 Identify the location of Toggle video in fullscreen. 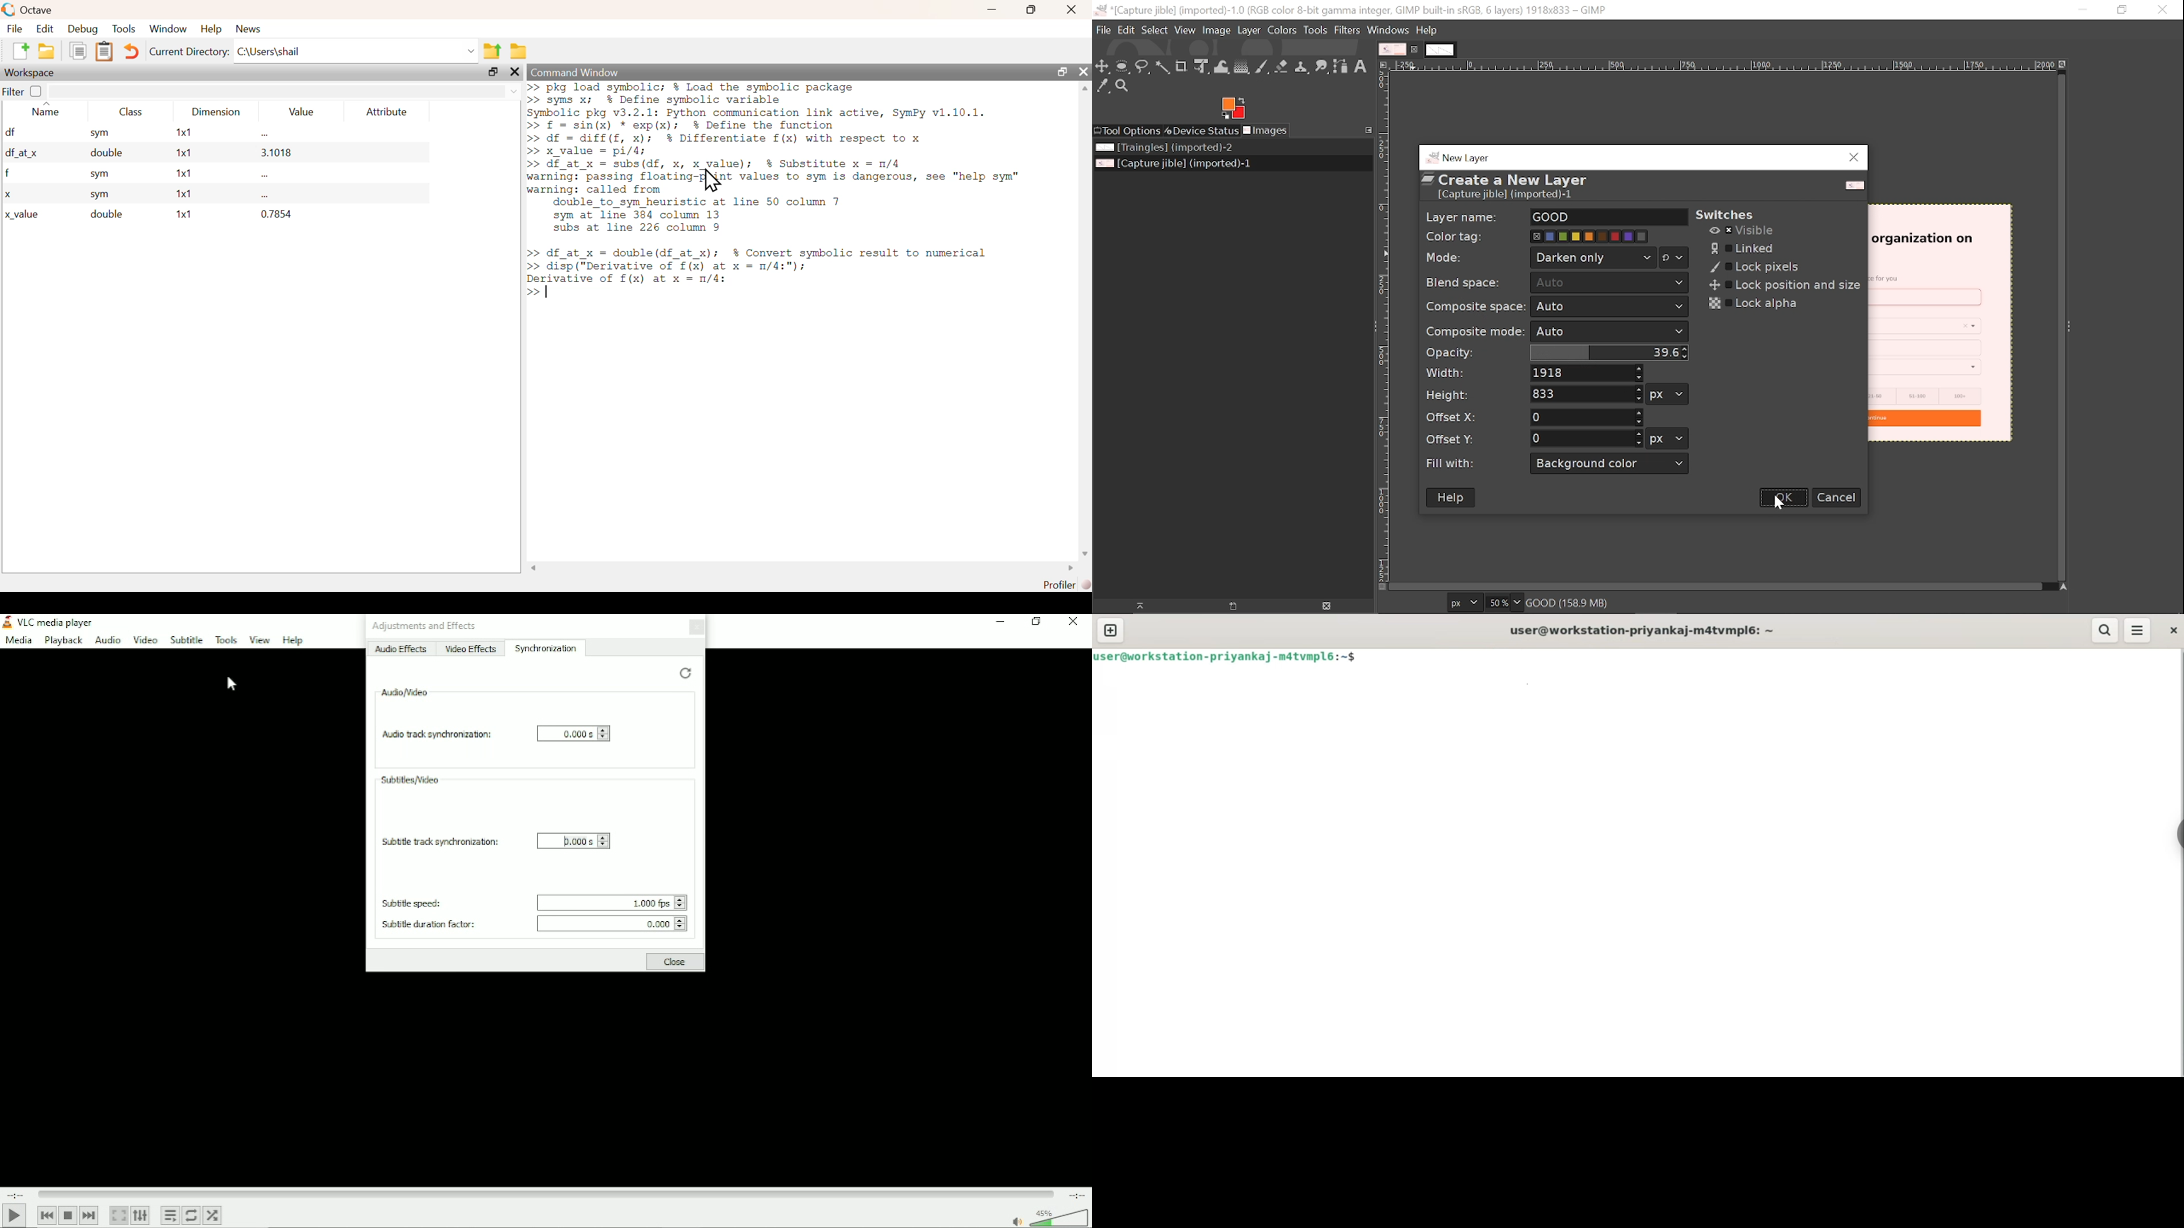
(119, 1215).